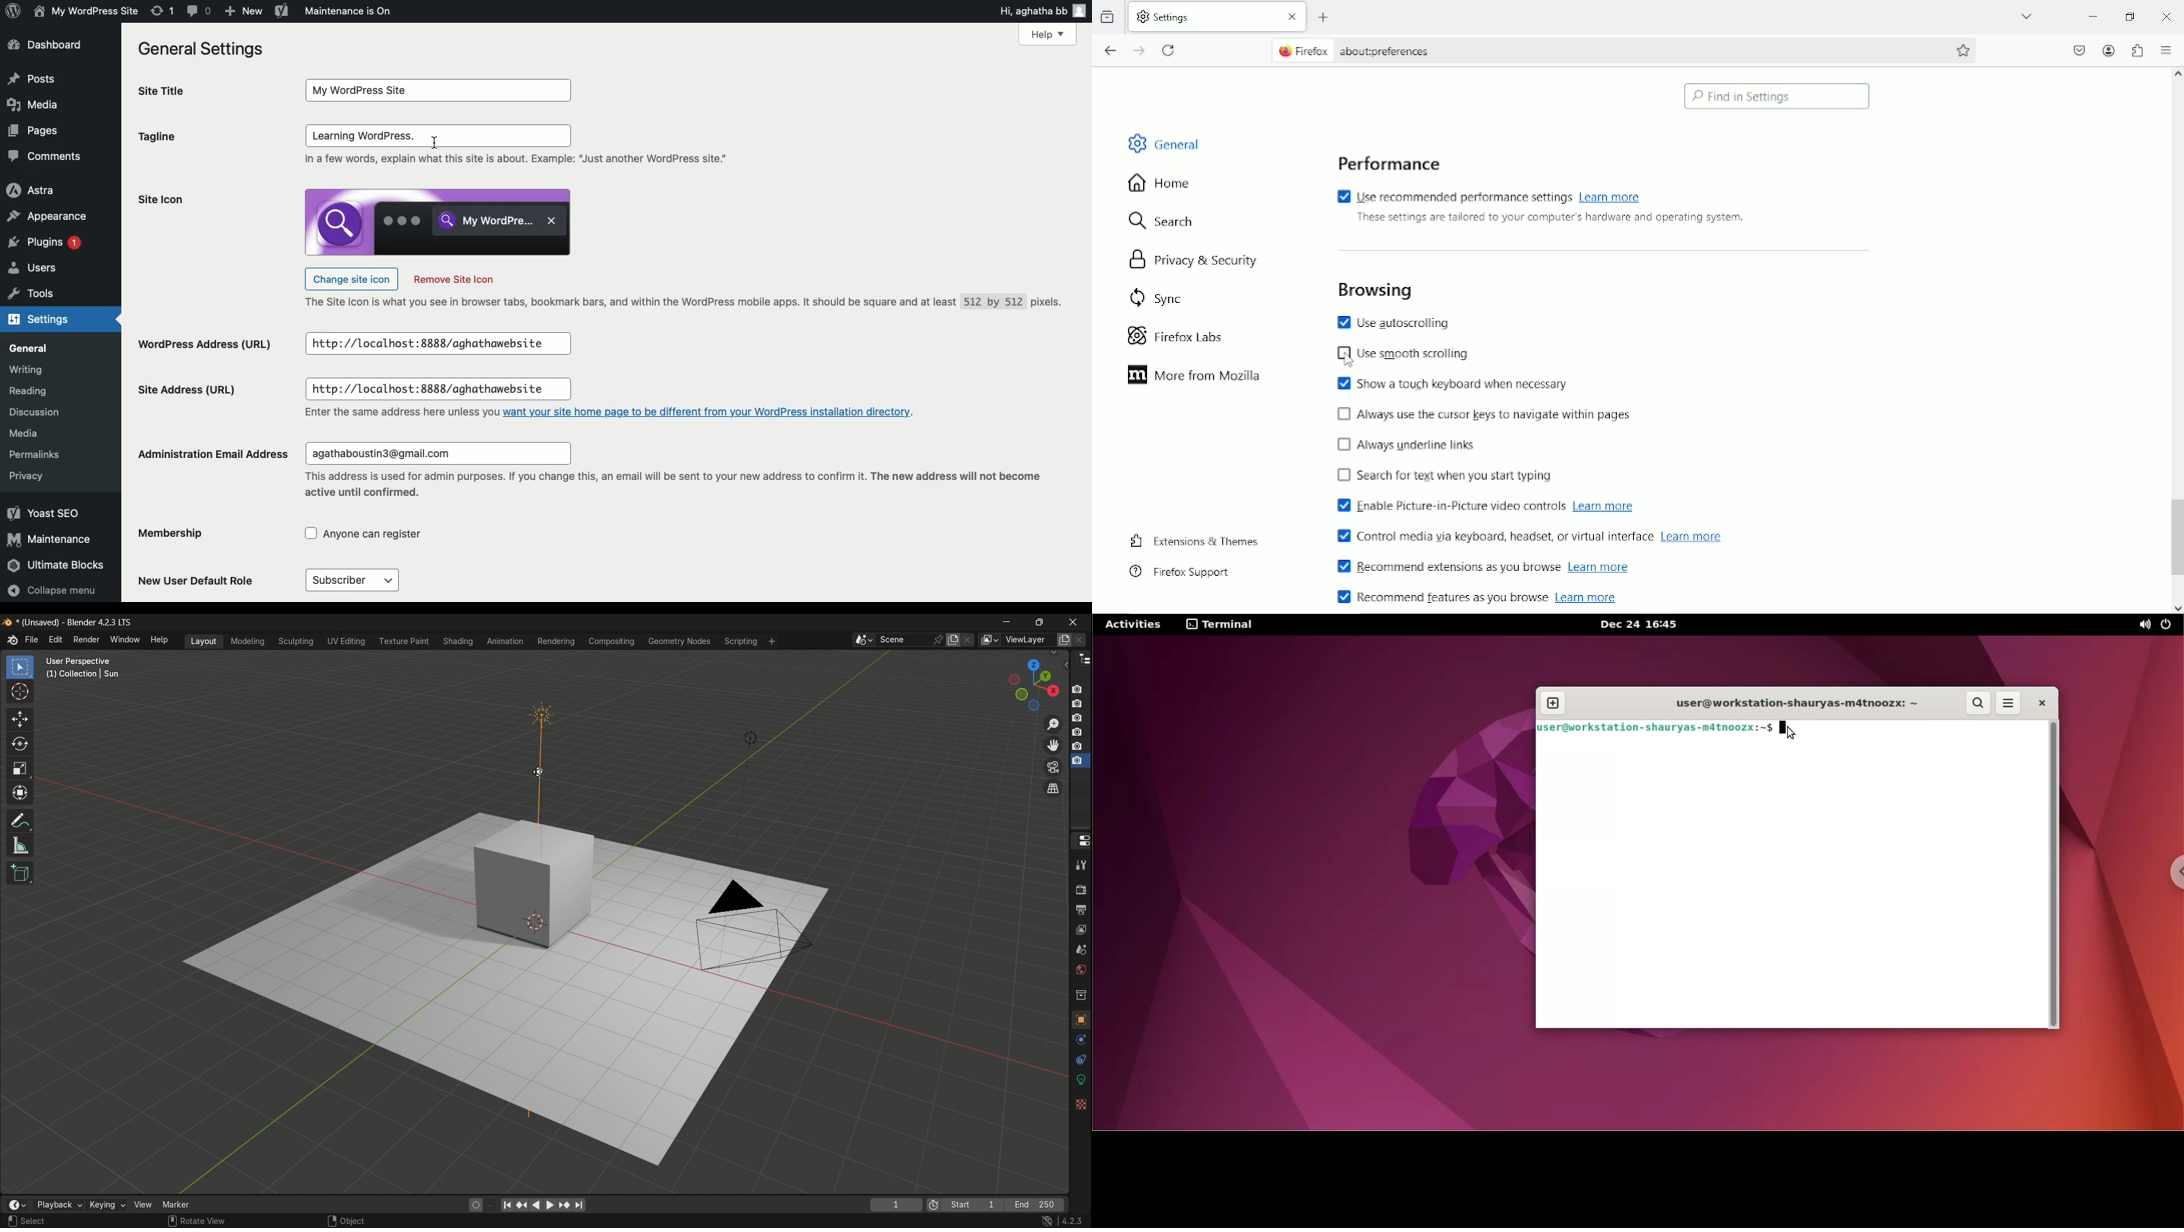 This screenshot has height=1232, width=2184. Describe the element at coordinates (1964, 50) in the screenshot. I see `Bookmark this page` at that location.